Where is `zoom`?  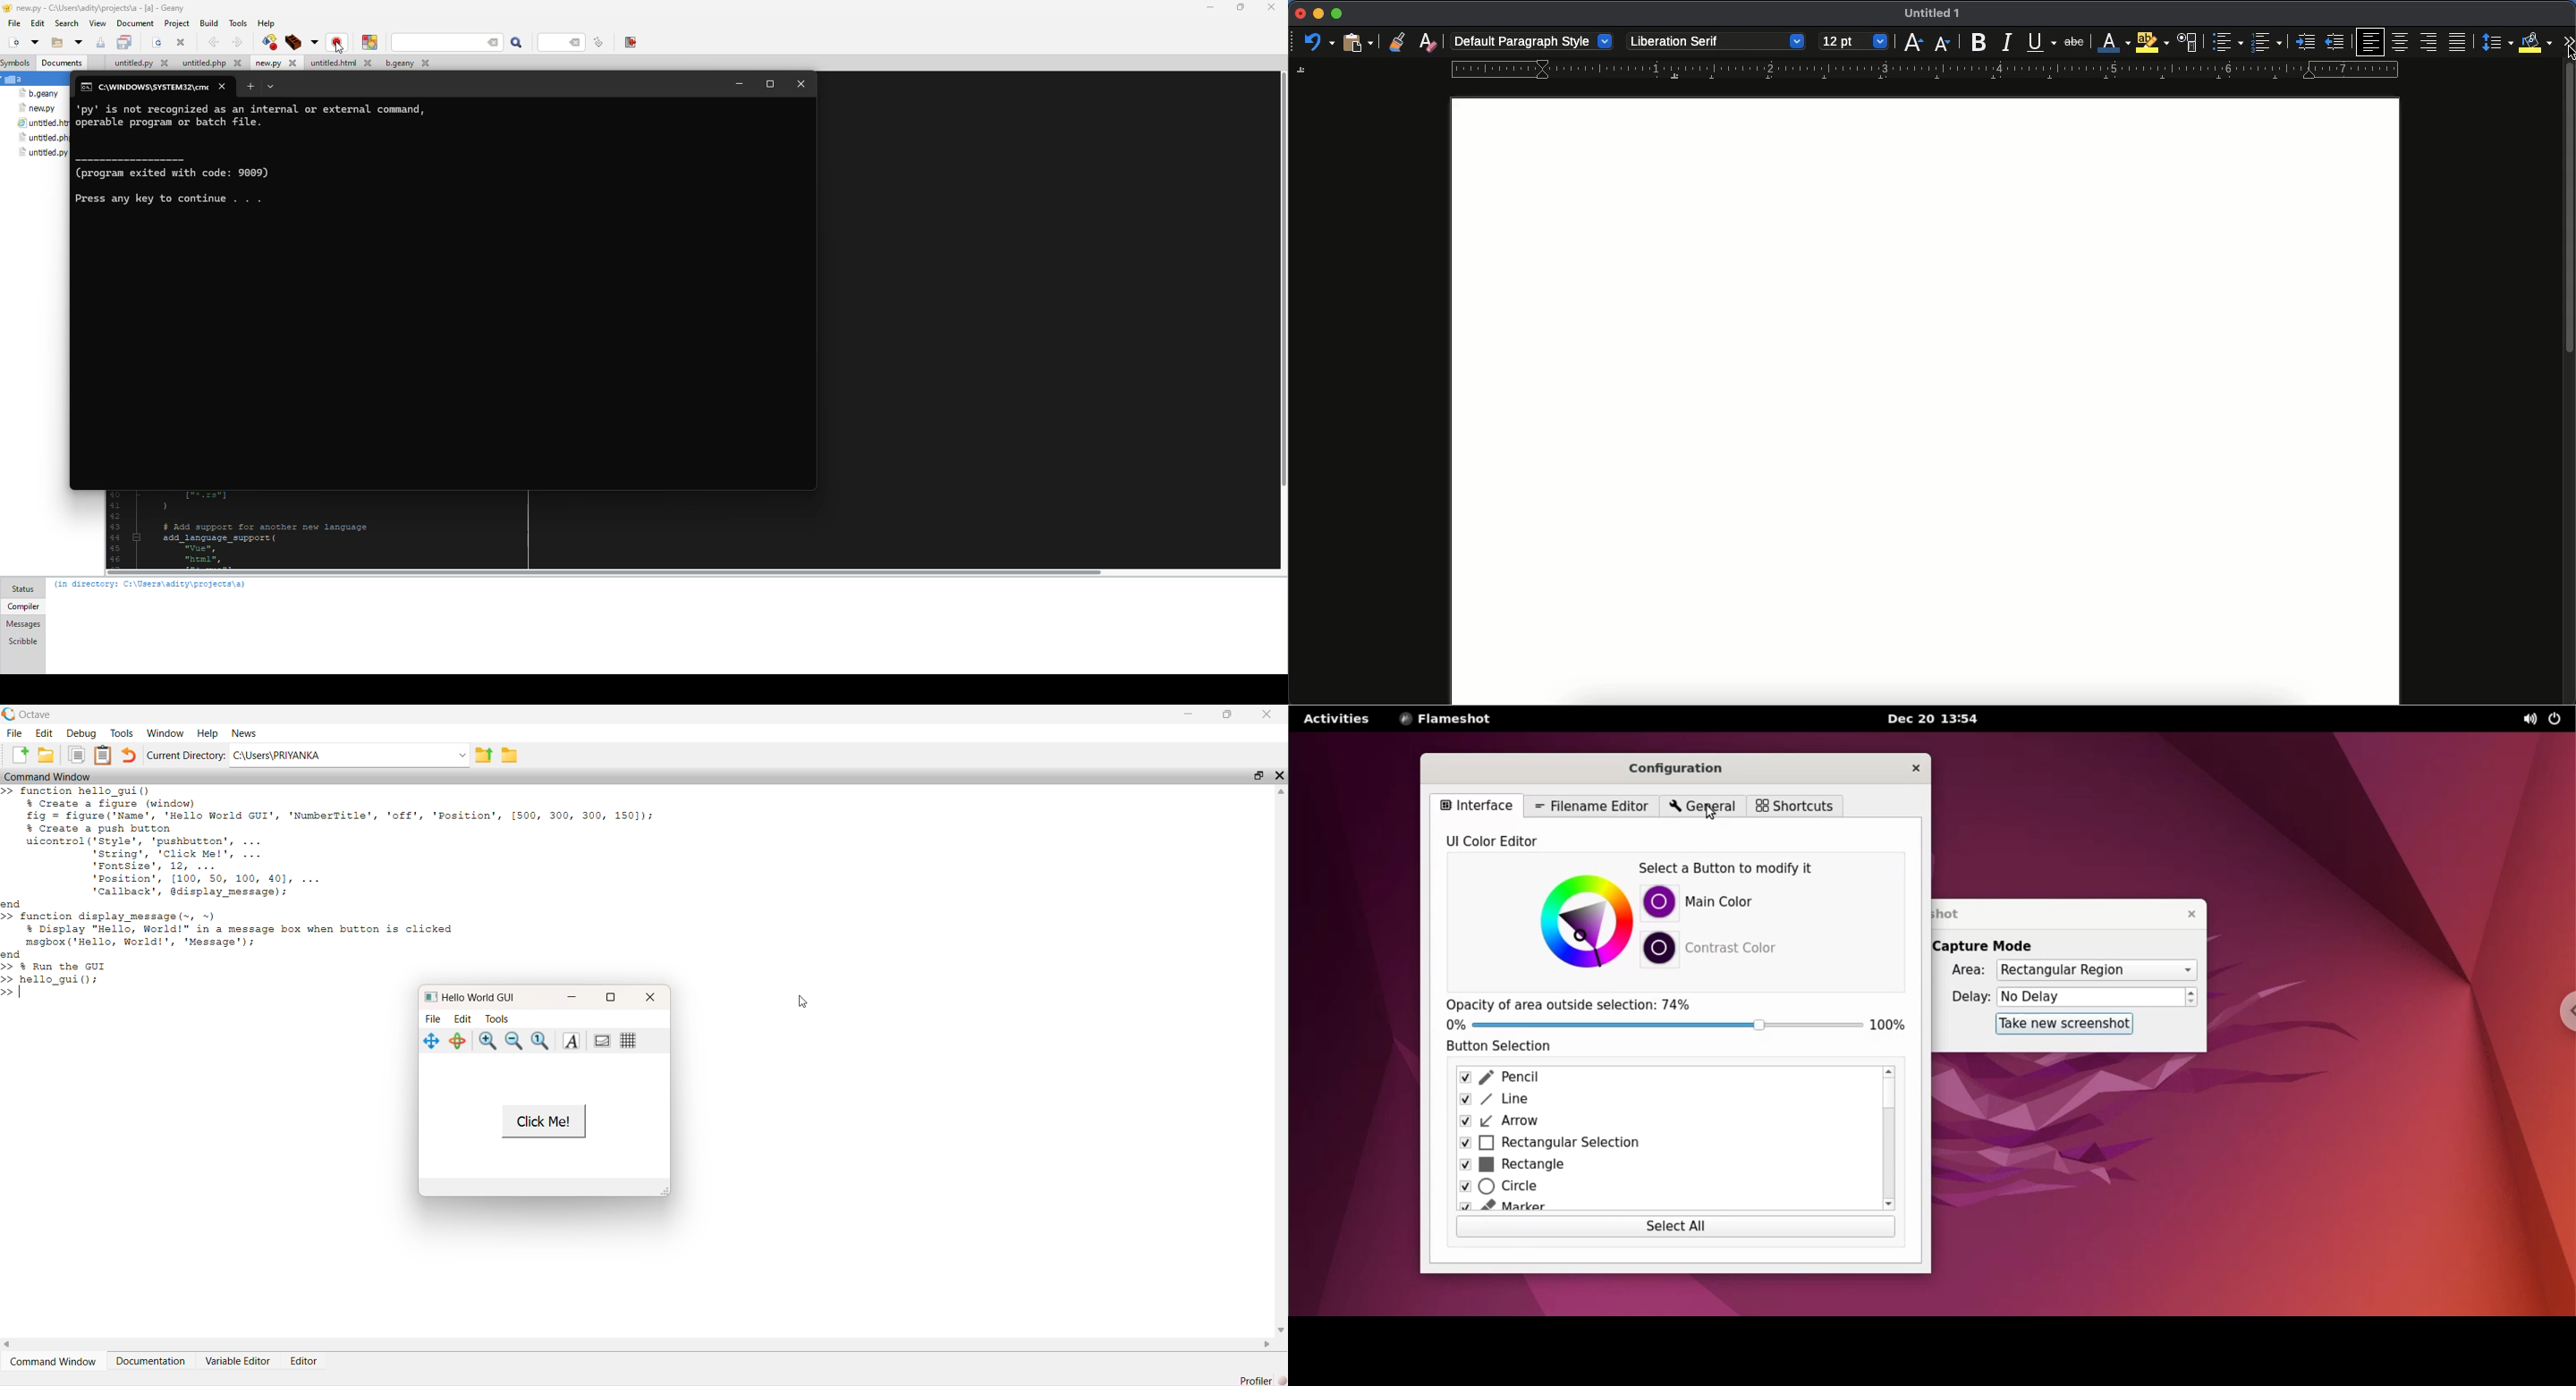
zoom is located at coordinates (540, 1041).